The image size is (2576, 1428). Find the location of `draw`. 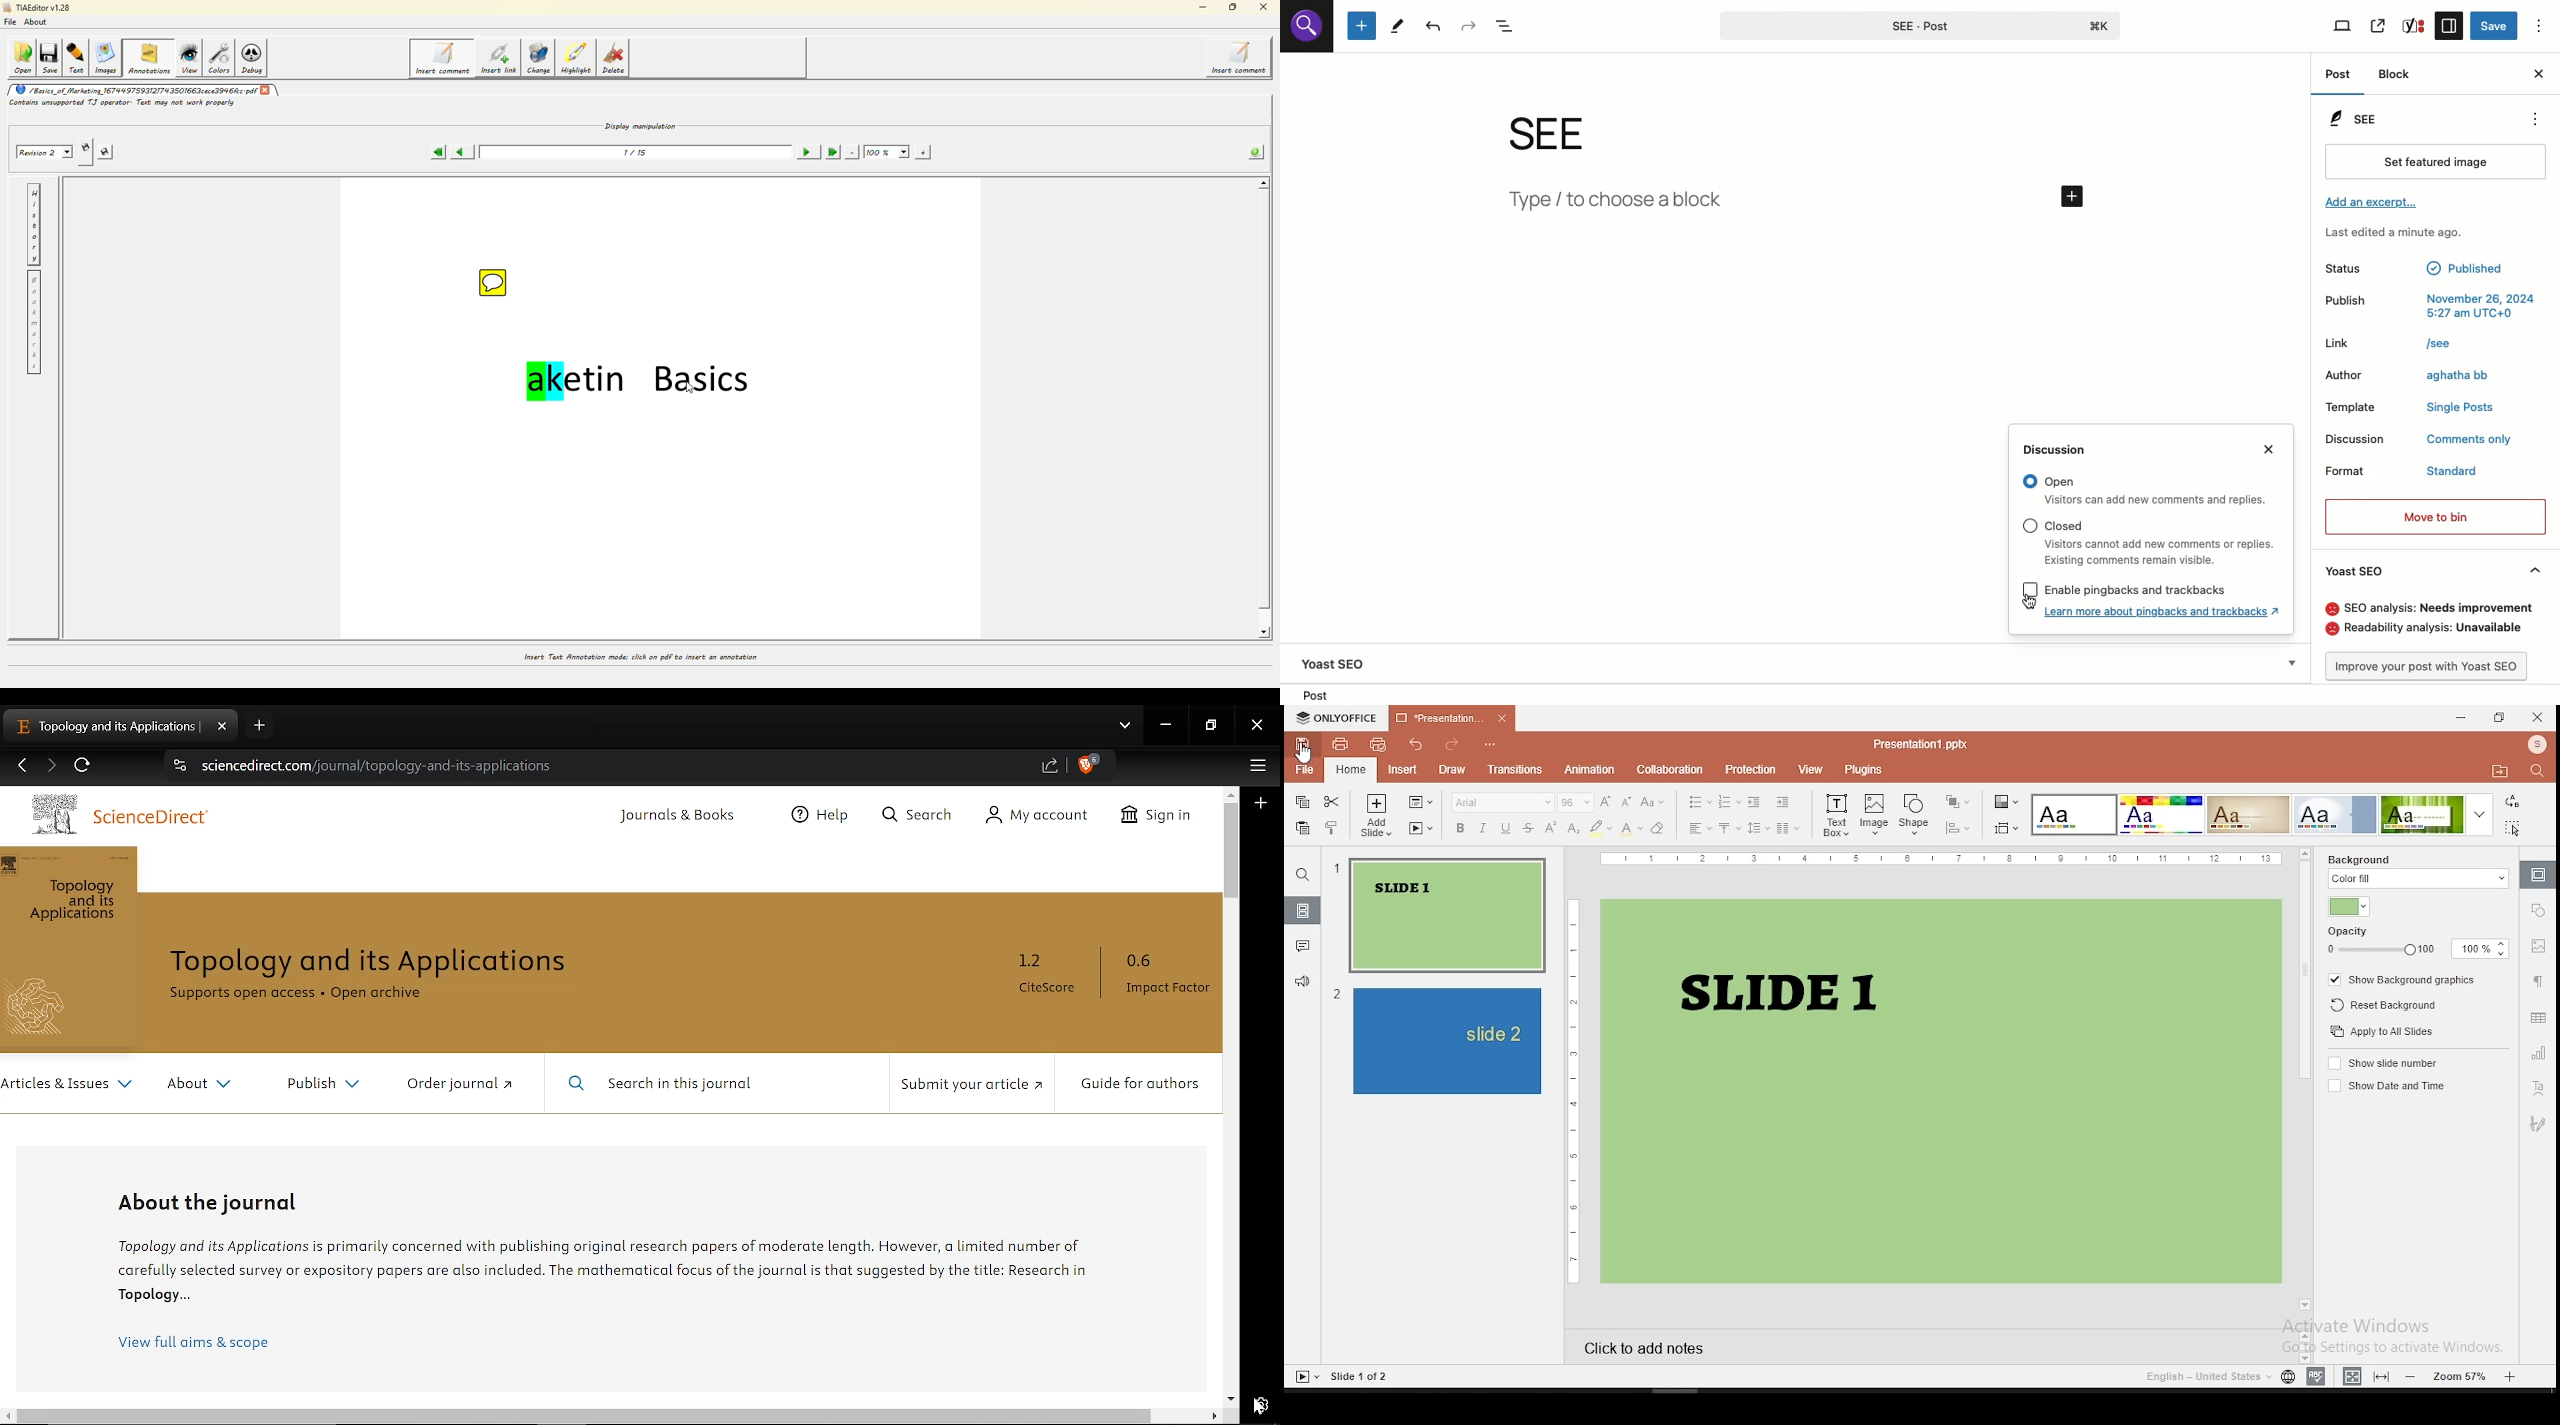

draw is located at coordinates (1452, 768).